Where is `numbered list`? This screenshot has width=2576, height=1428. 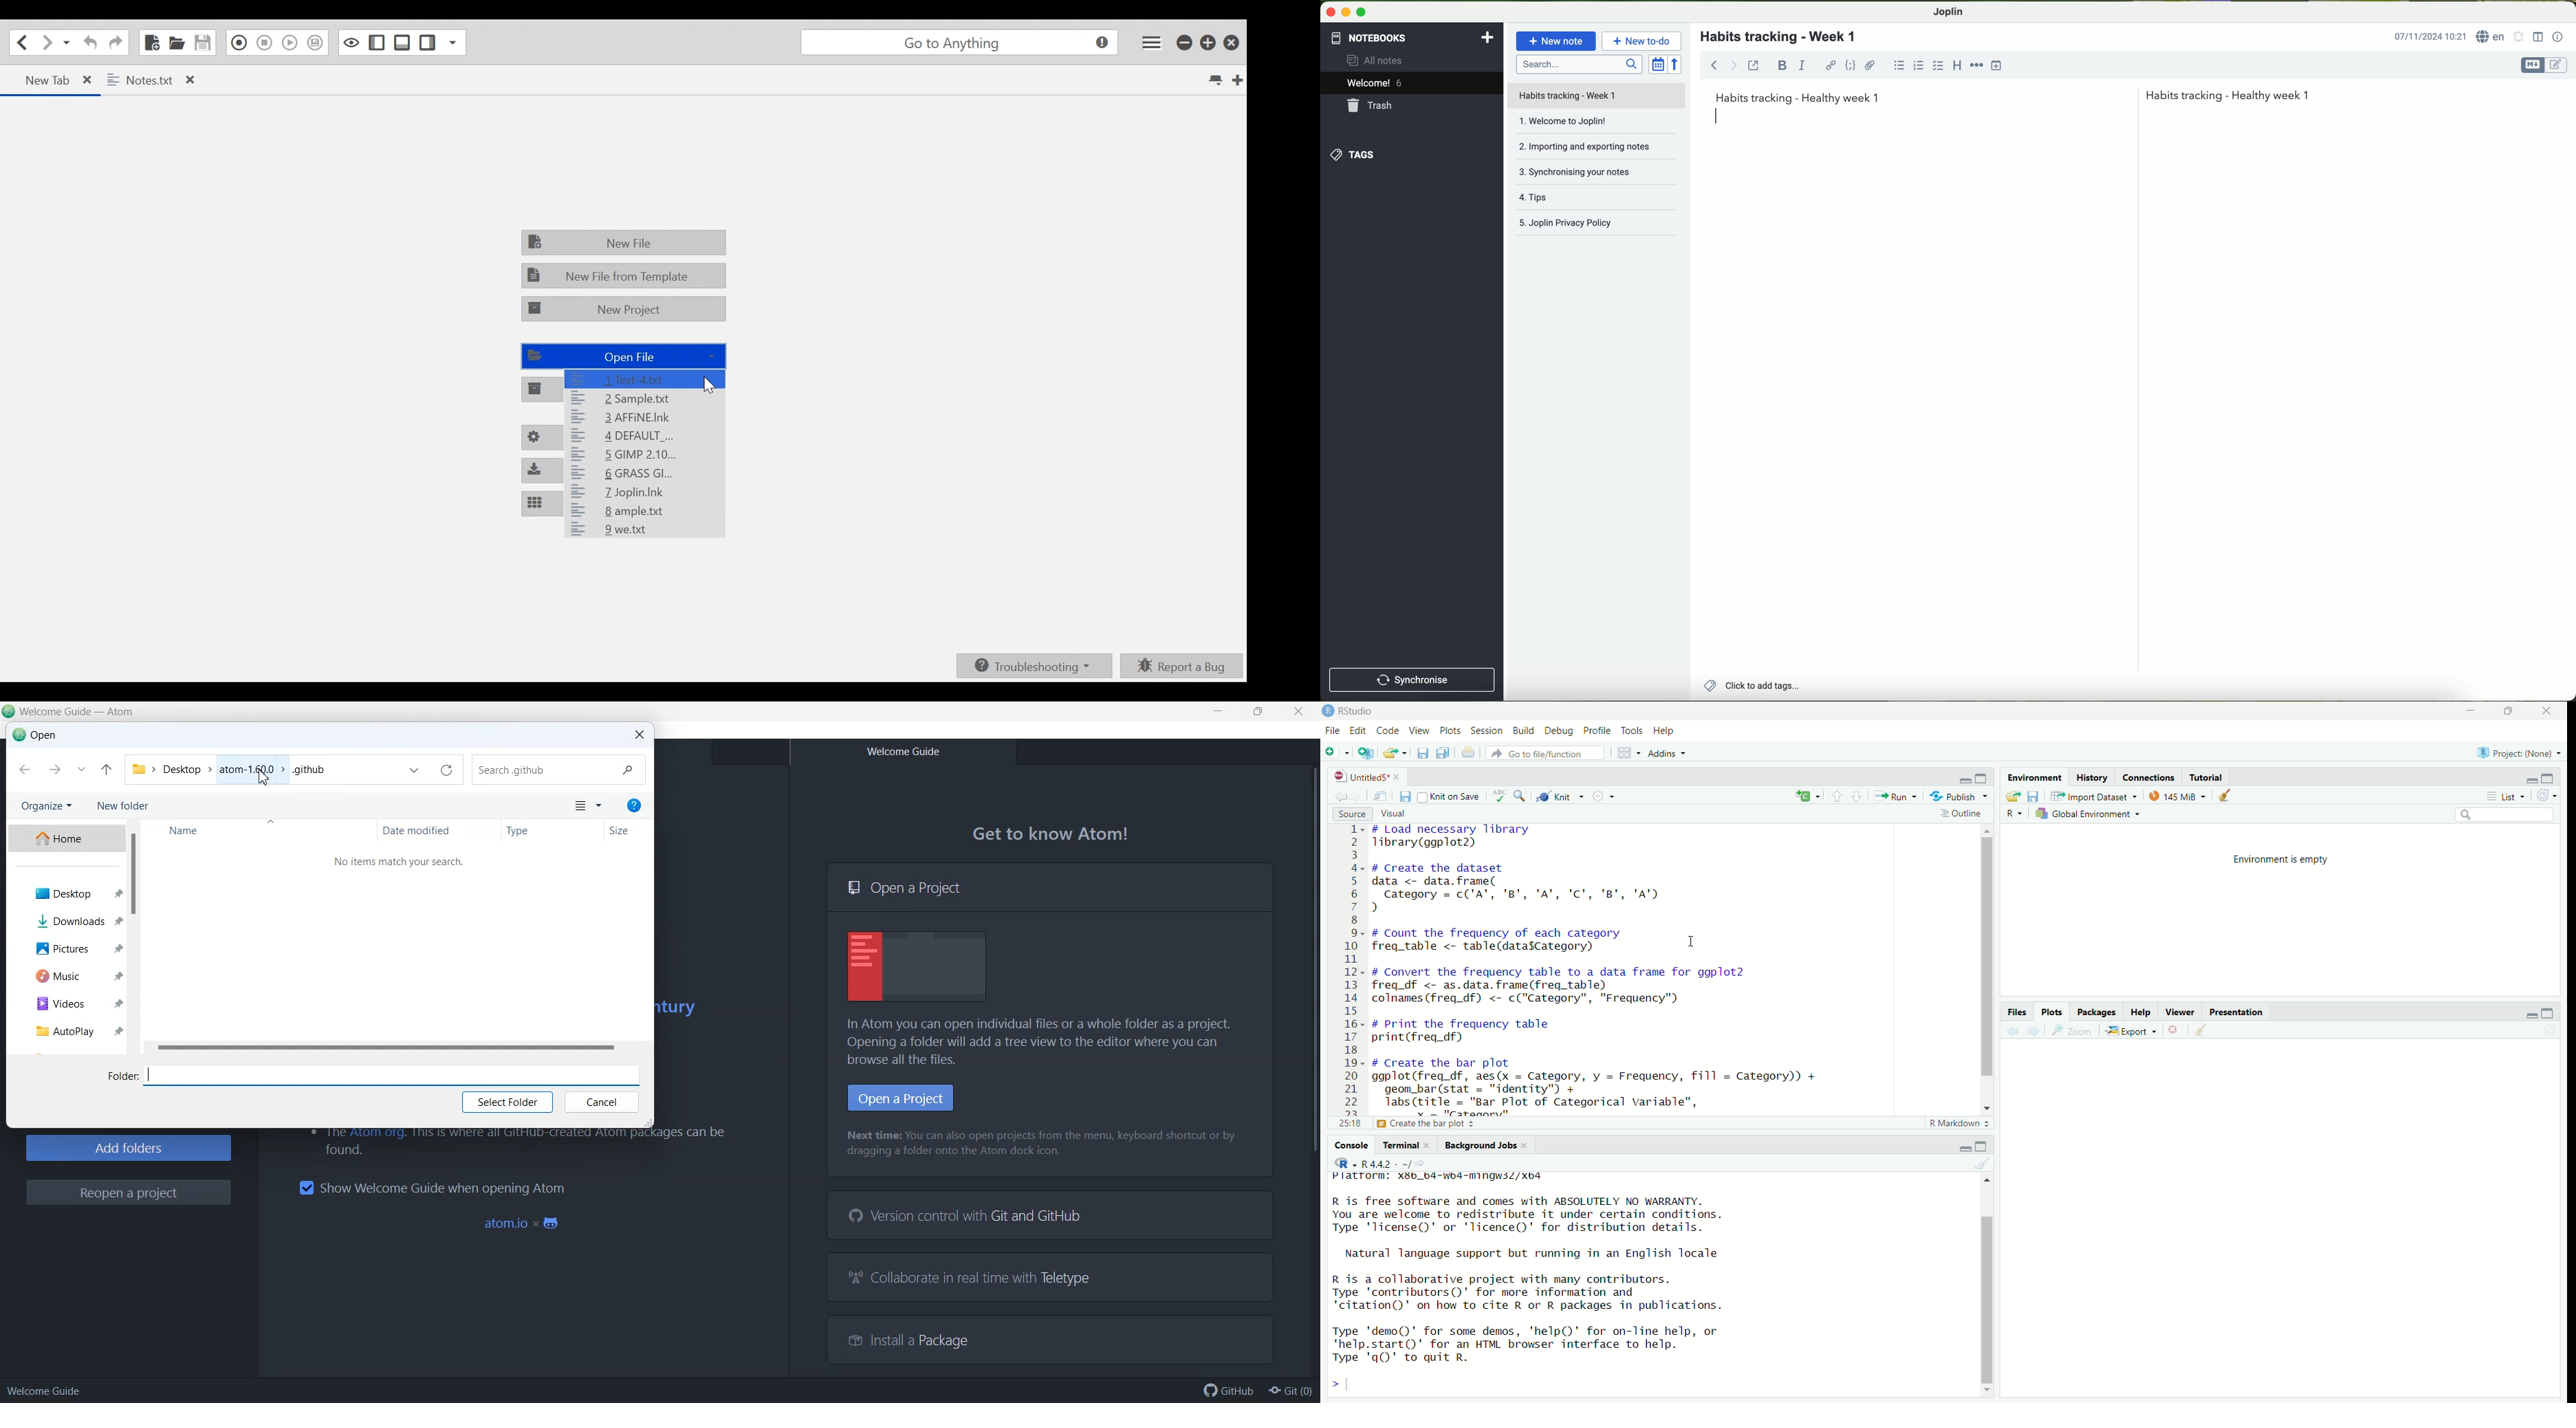
numbered list is located at coordinates (1920, 65).